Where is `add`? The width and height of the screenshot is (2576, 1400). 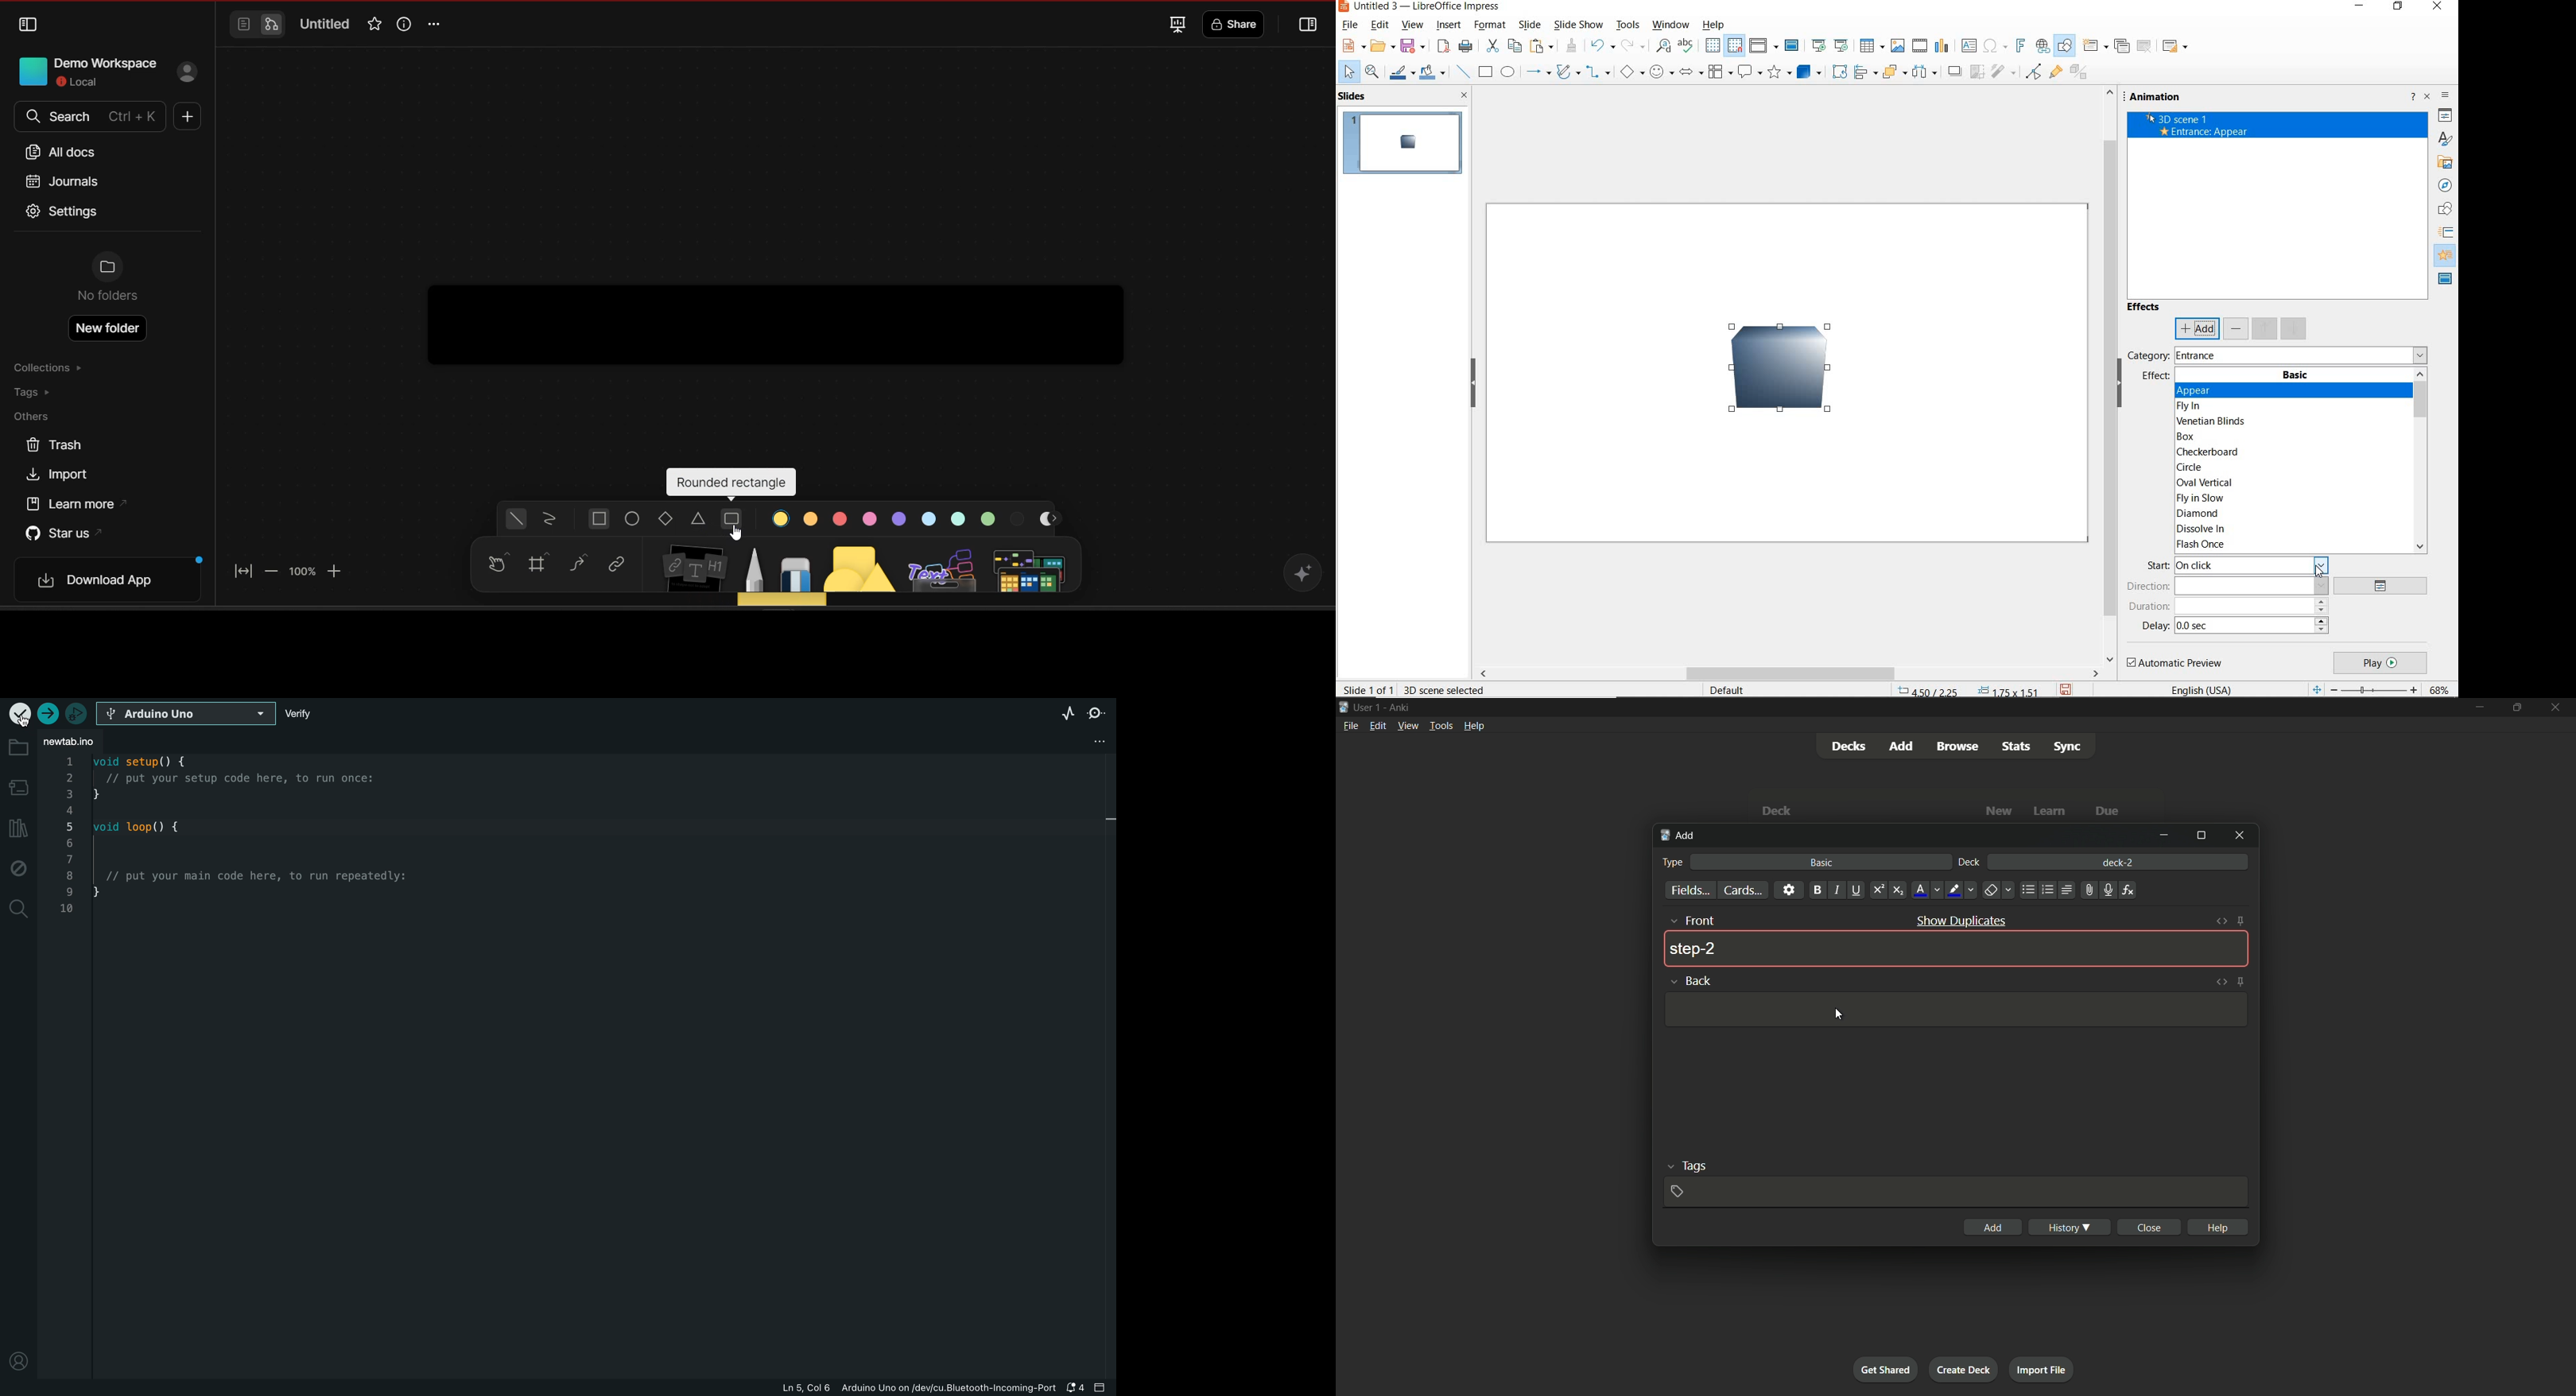 add is located at coordinates (1996, 1227).